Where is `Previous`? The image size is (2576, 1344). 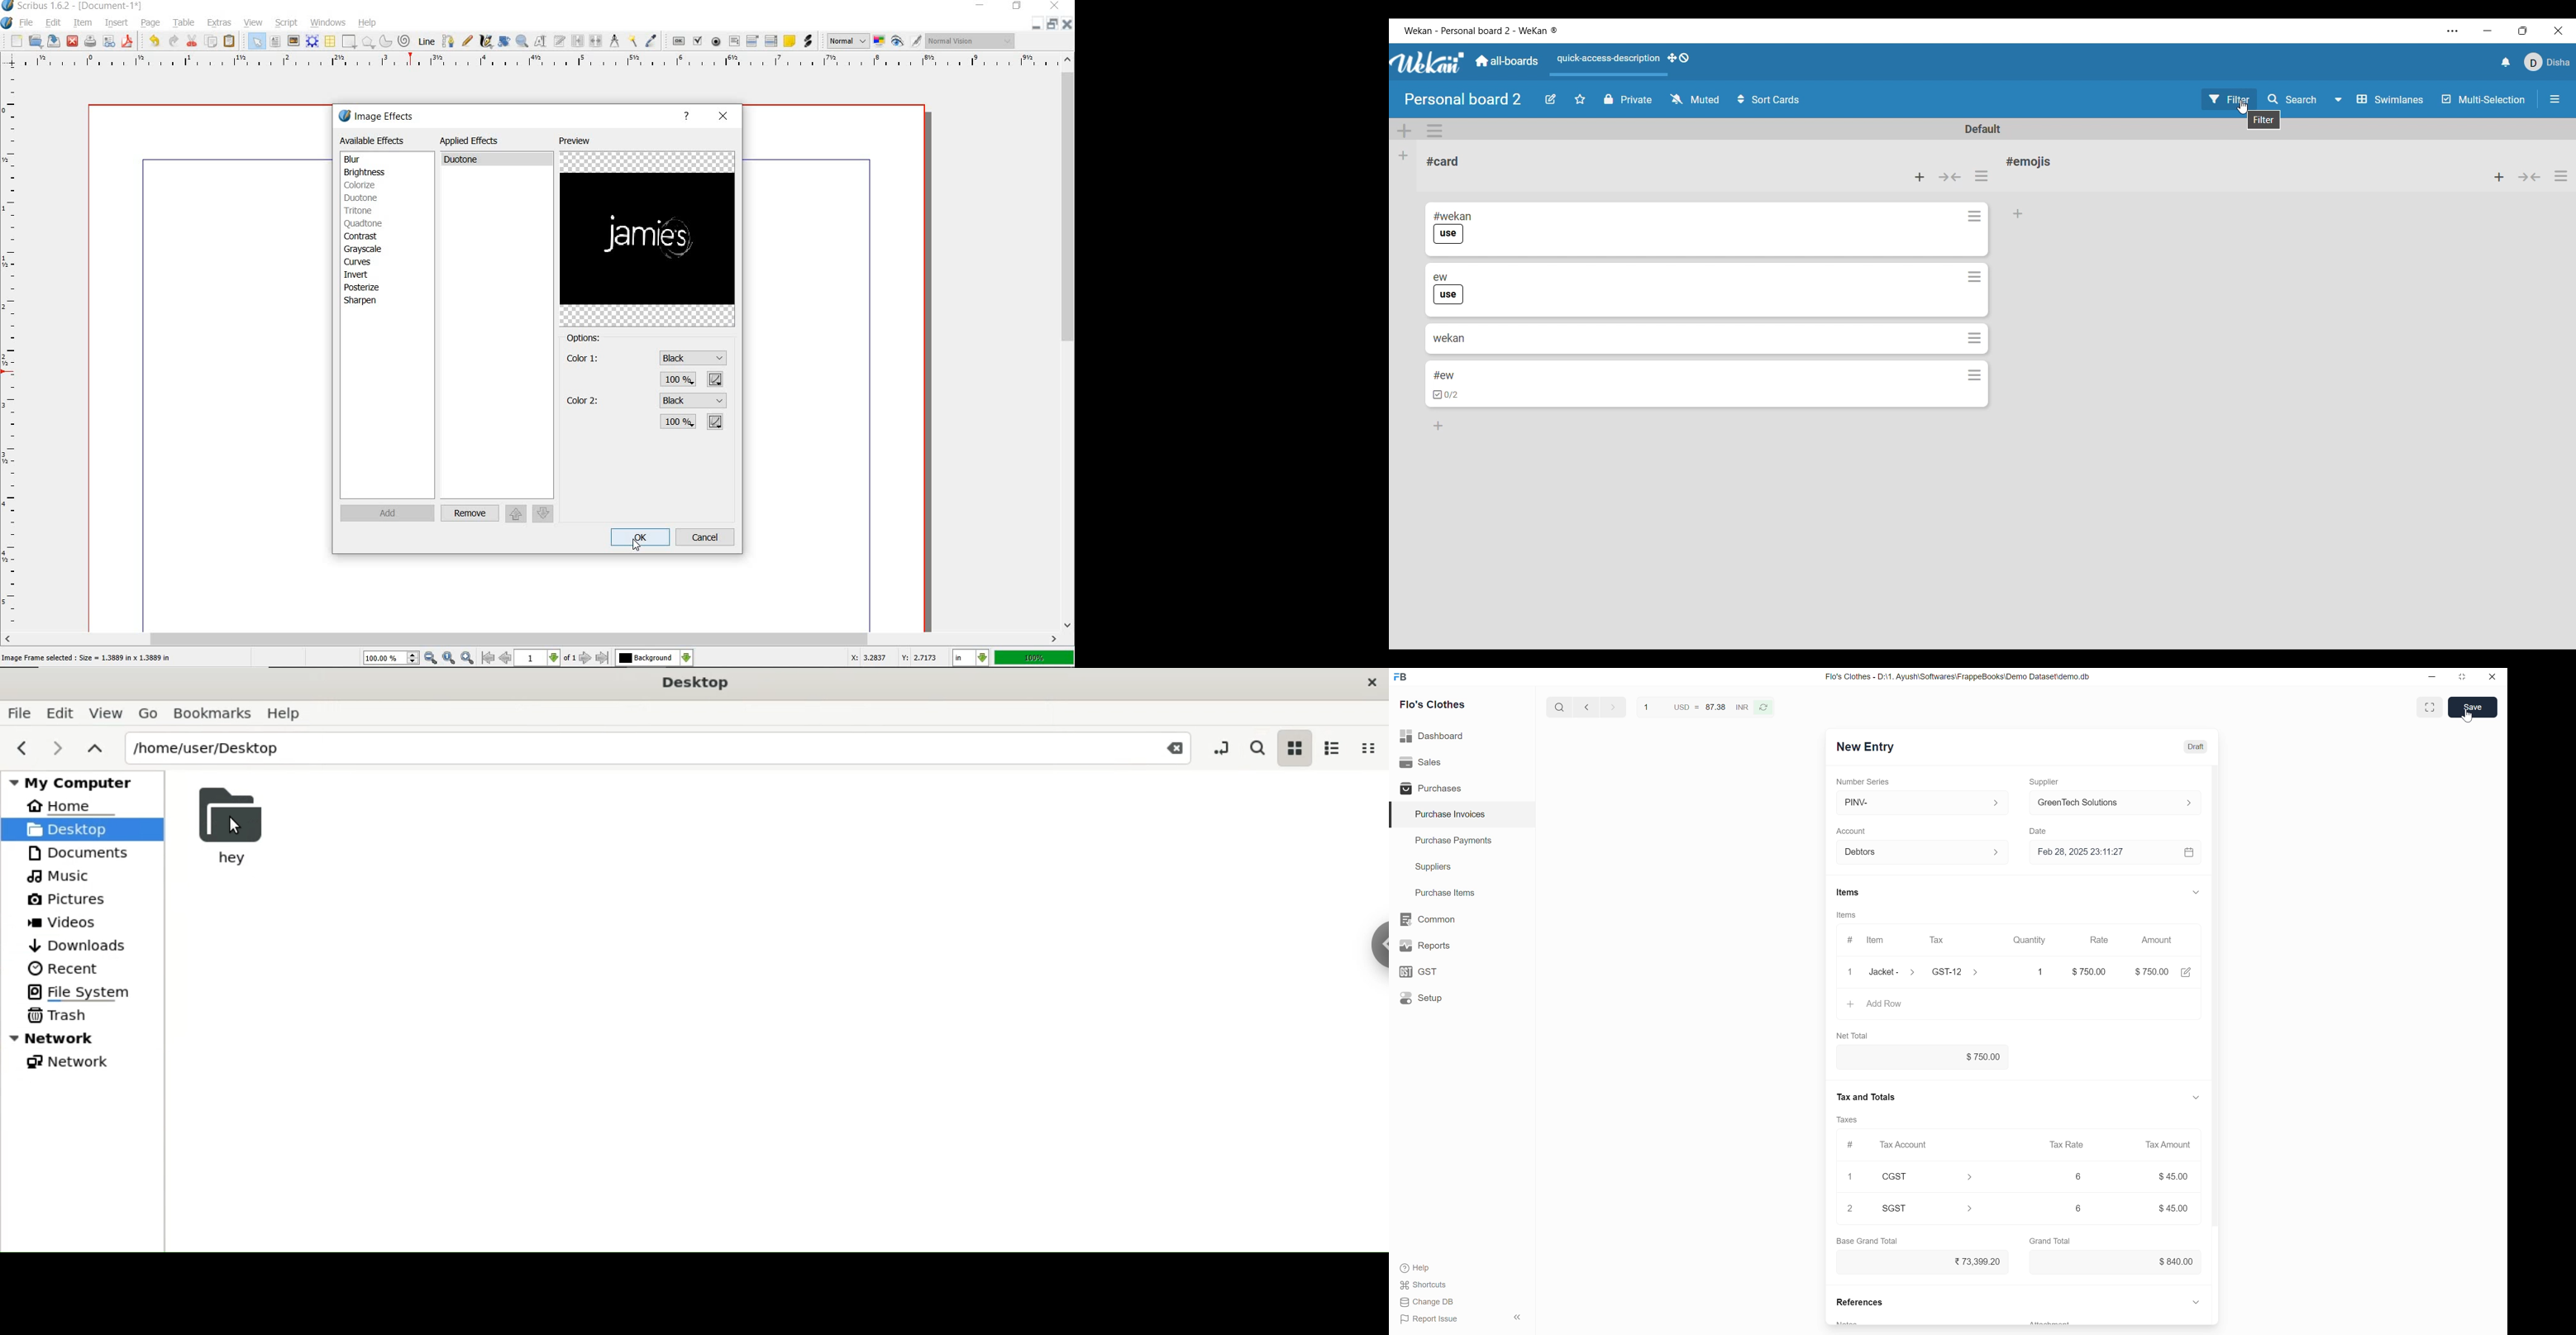 Previous is located at coordinates (1586, 707).